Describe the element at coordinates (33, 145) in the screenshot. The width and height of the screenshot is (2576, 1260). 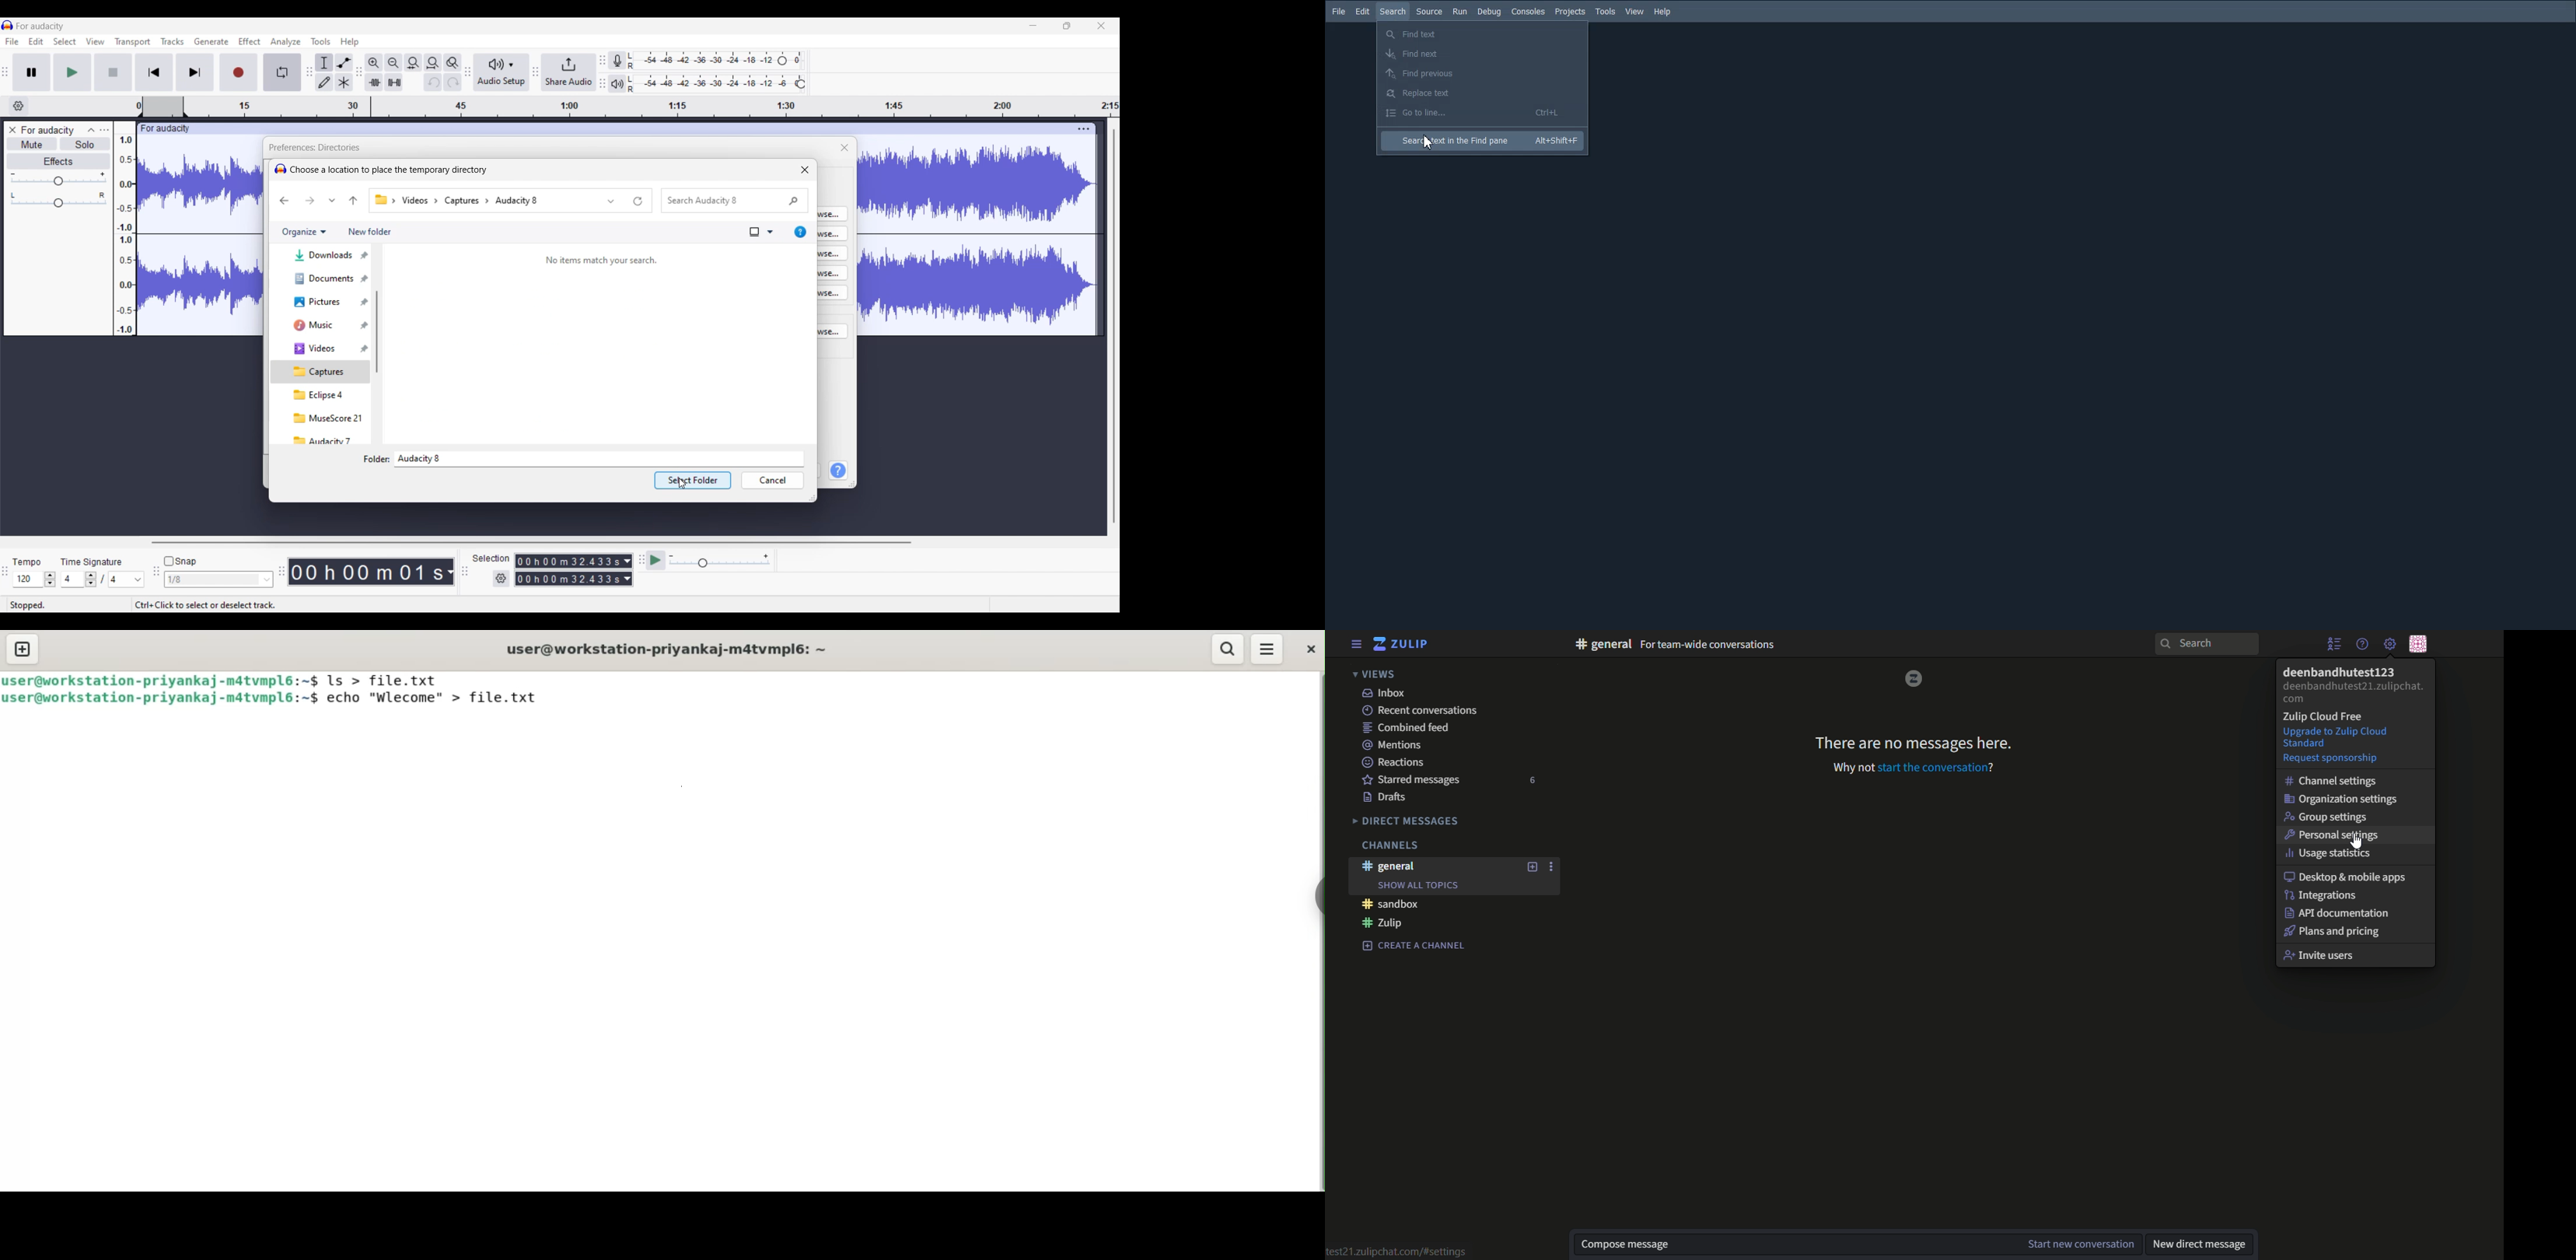
I see `Mute` at that location.